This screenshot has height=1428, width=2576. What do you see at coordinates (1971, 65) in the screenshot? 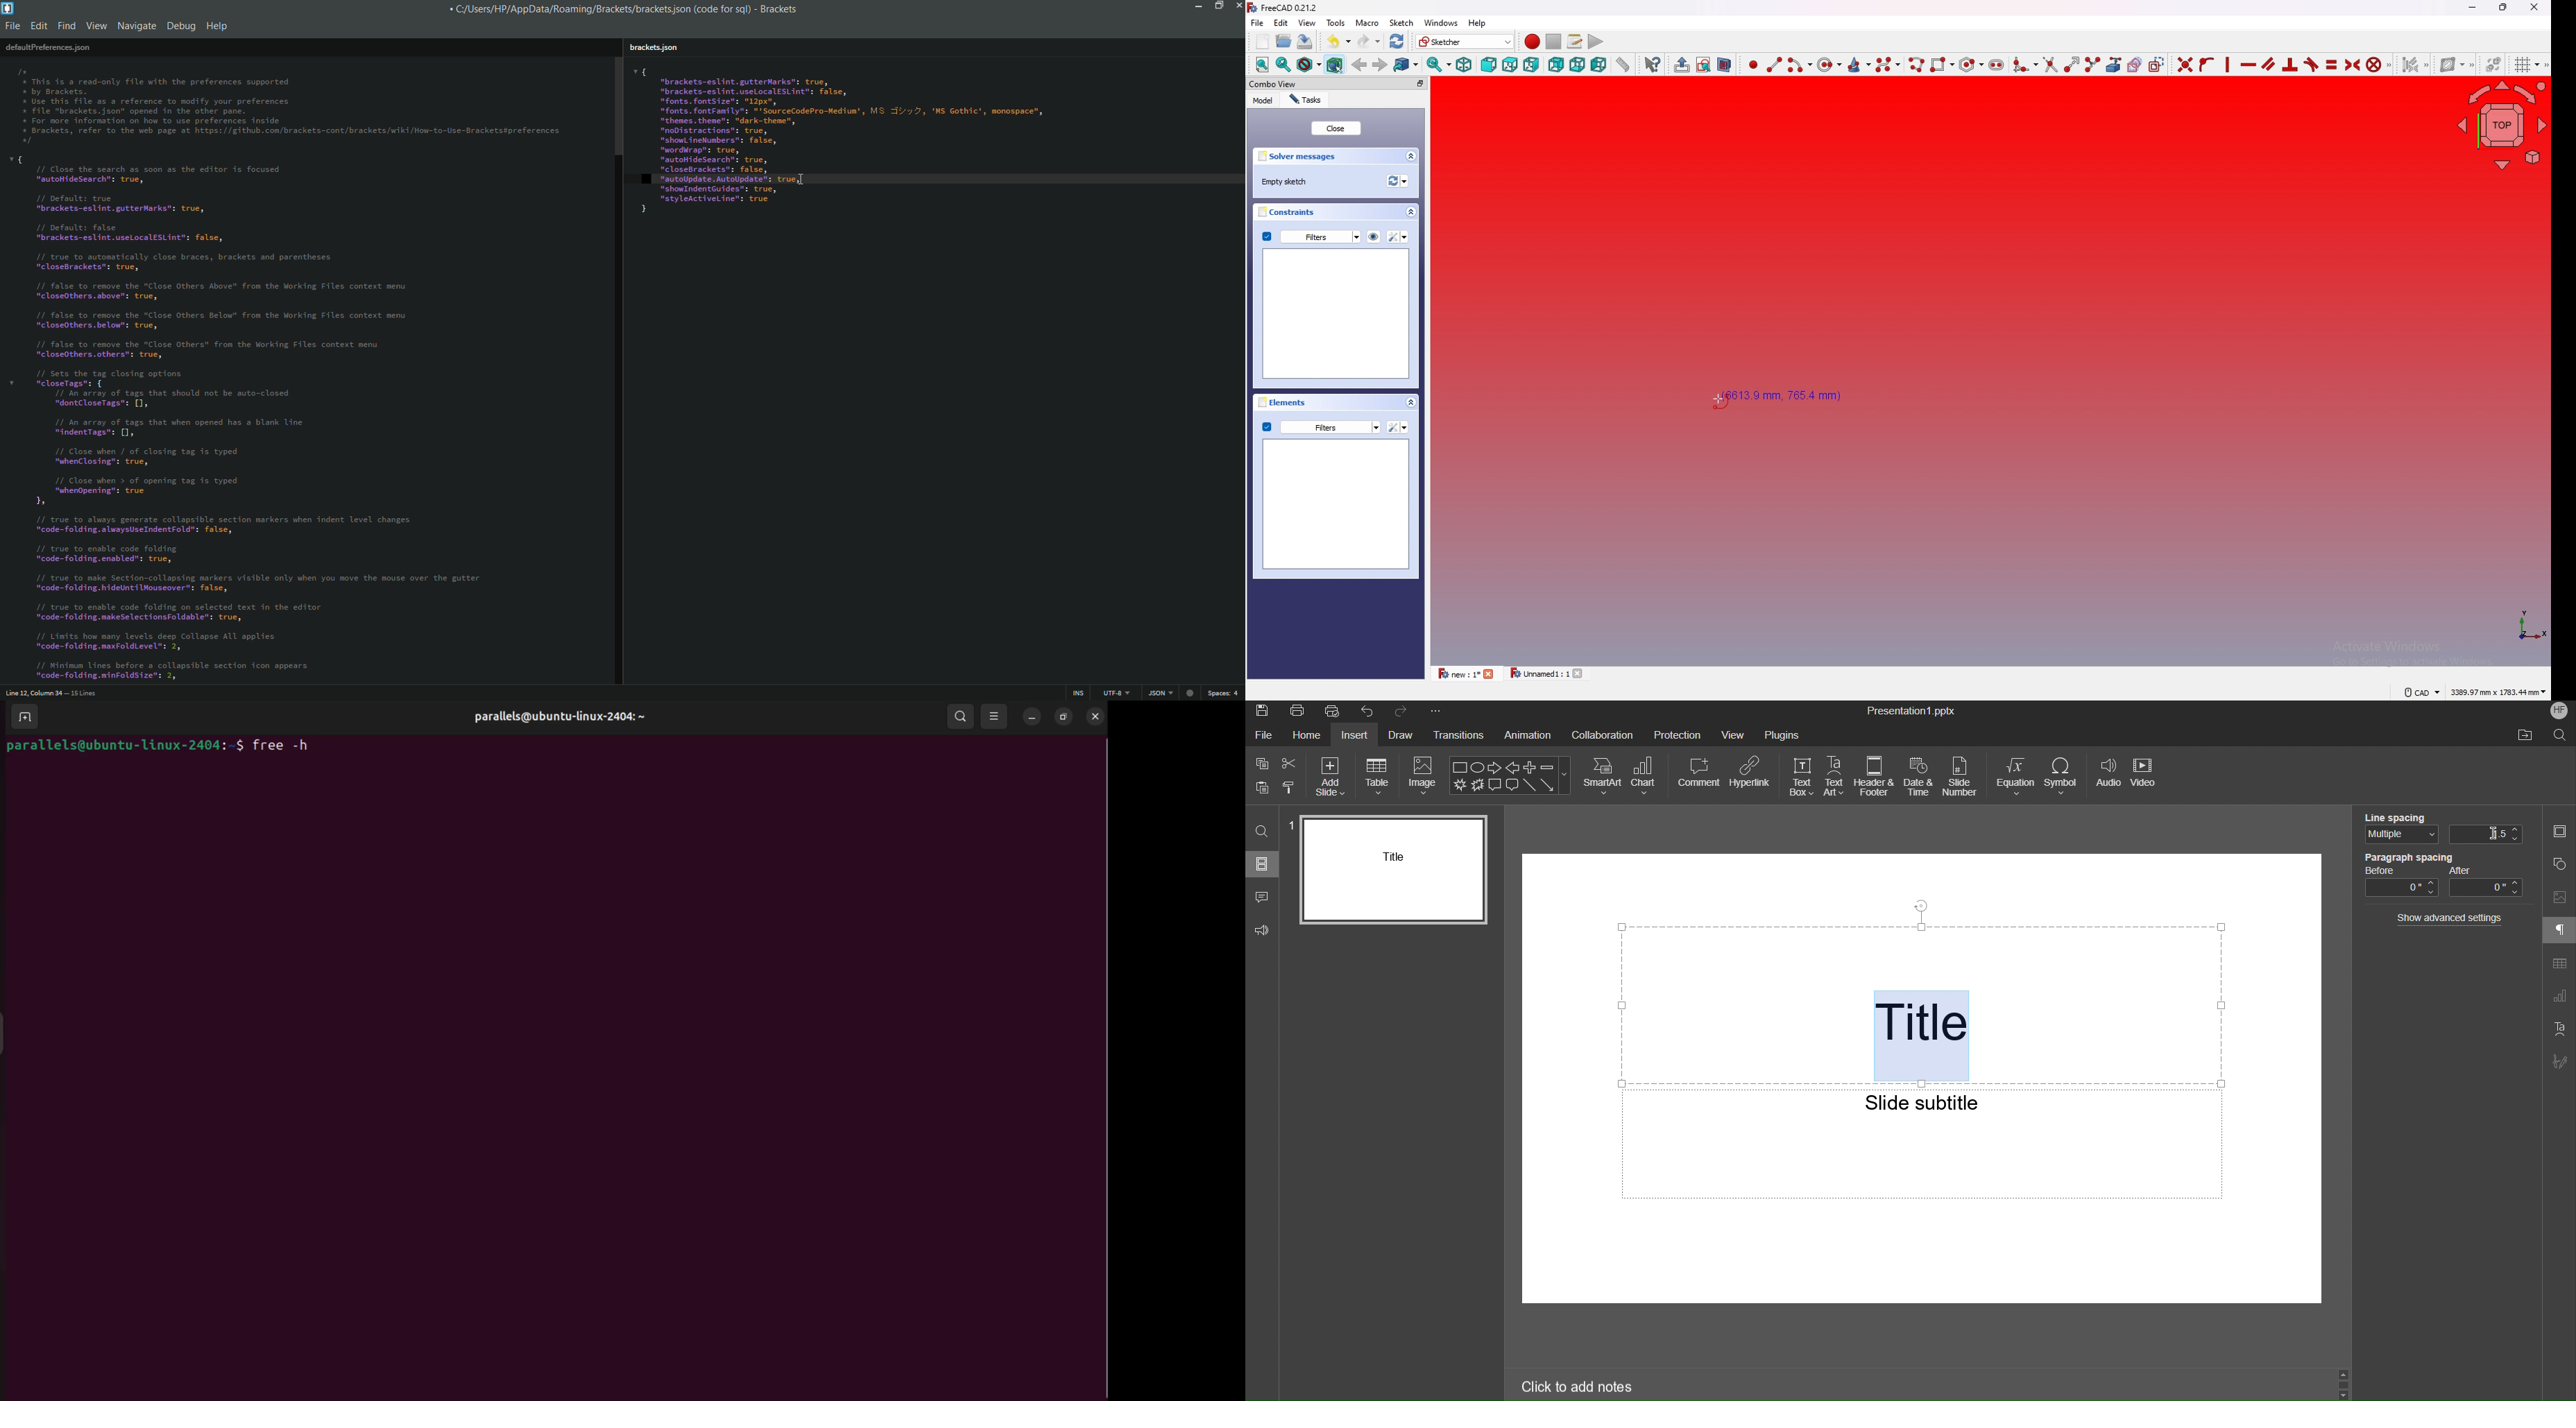
I see `create regular polygon` at bounding box center [1971, 65].